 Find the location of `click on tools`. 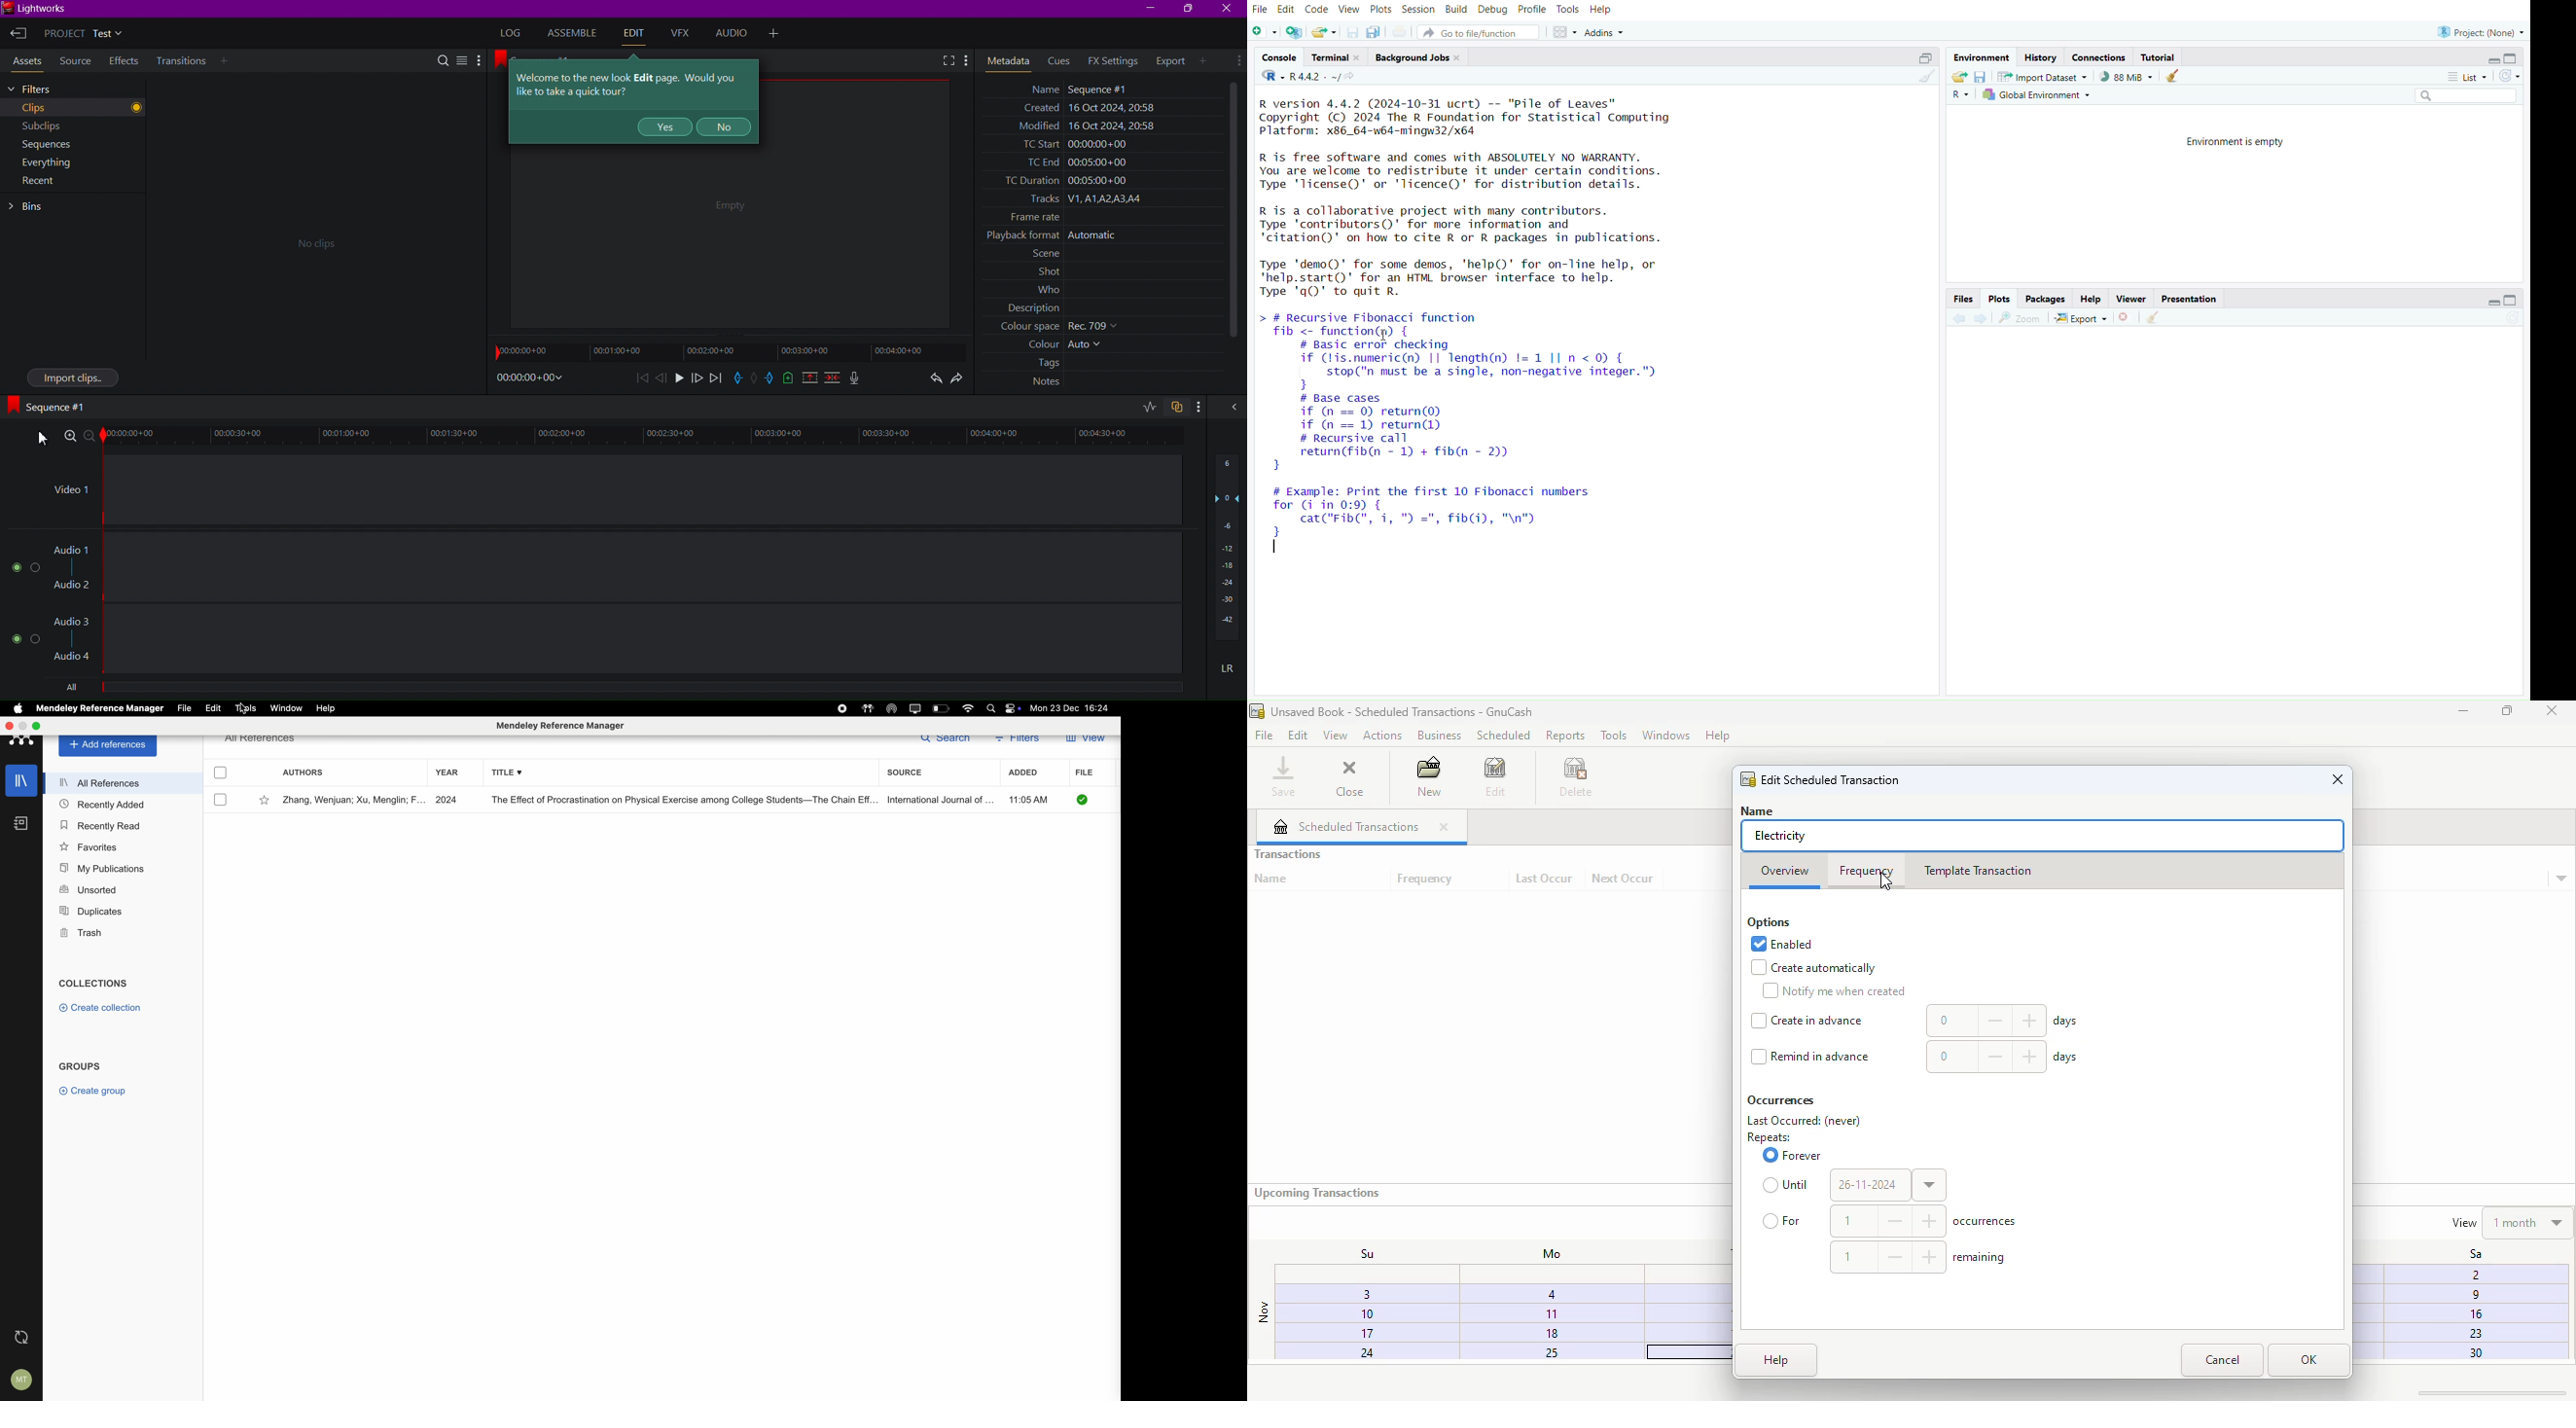

click on tools is located at coordinates (246, 708).